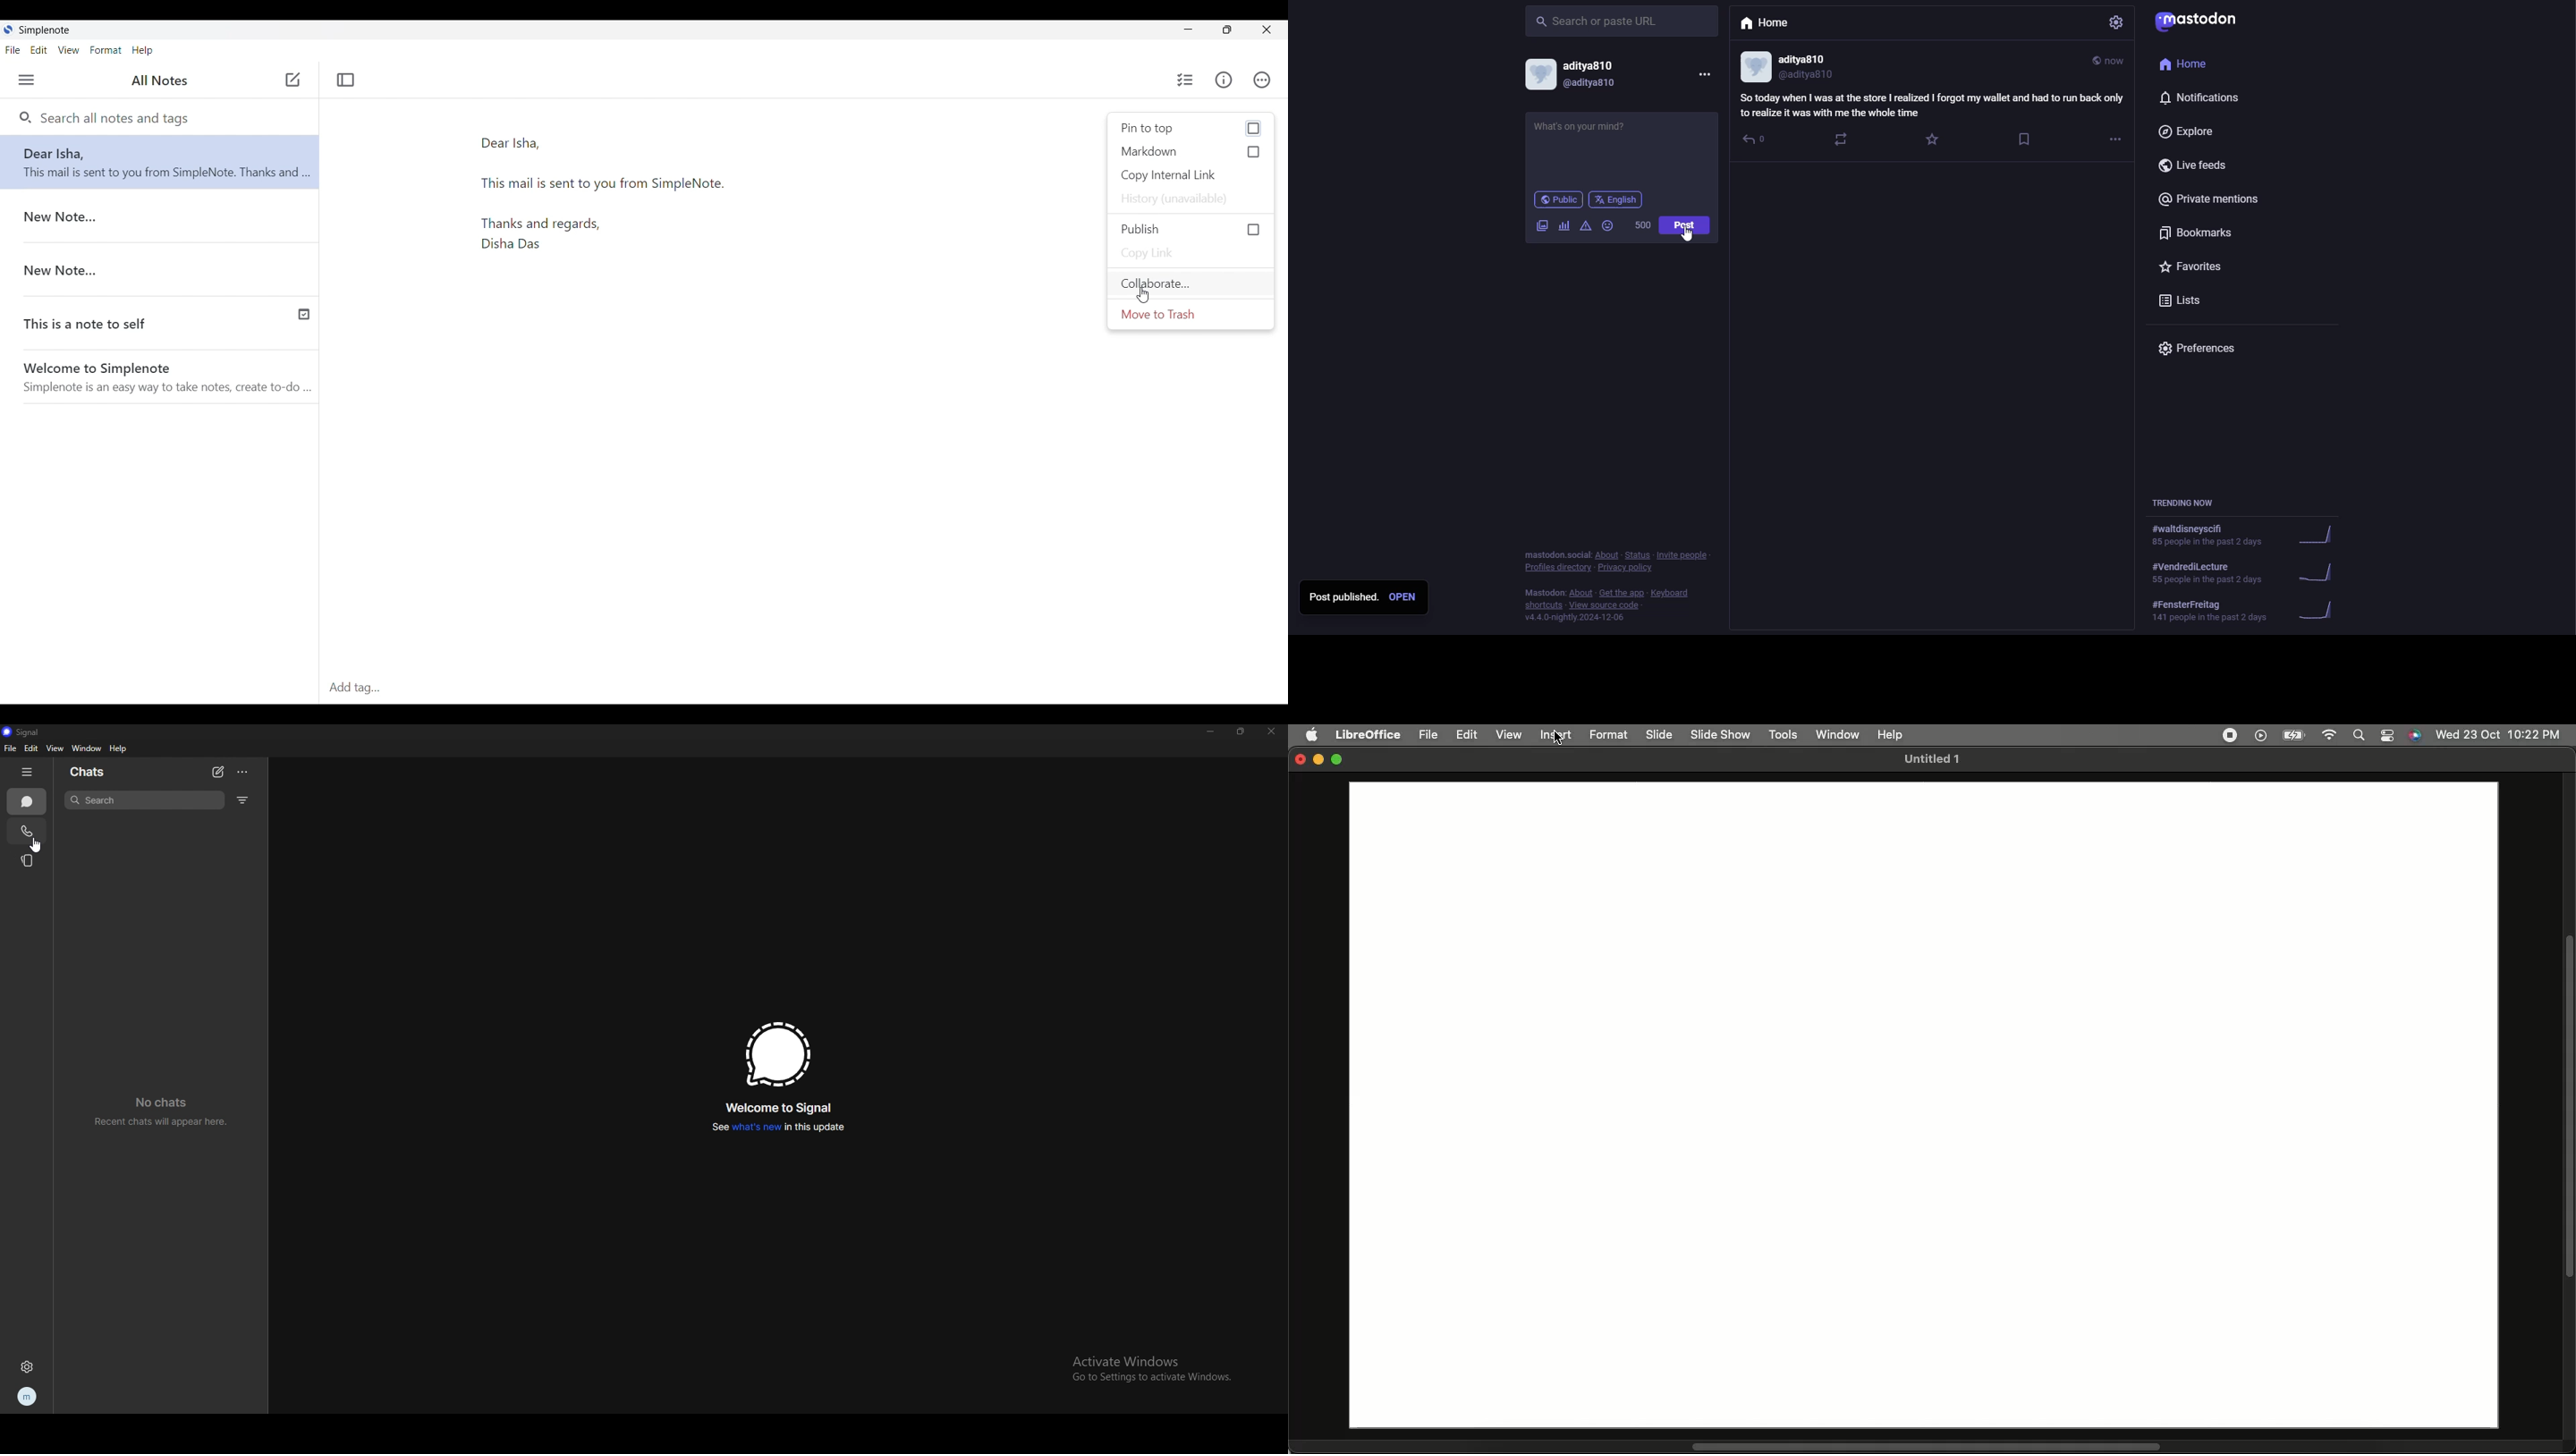 This screenshot has height=1456, width=2576. What do you see at coordinates (2414, 736) in the screenshot?
I see `Voice control` at bounding box center [2414, 736].